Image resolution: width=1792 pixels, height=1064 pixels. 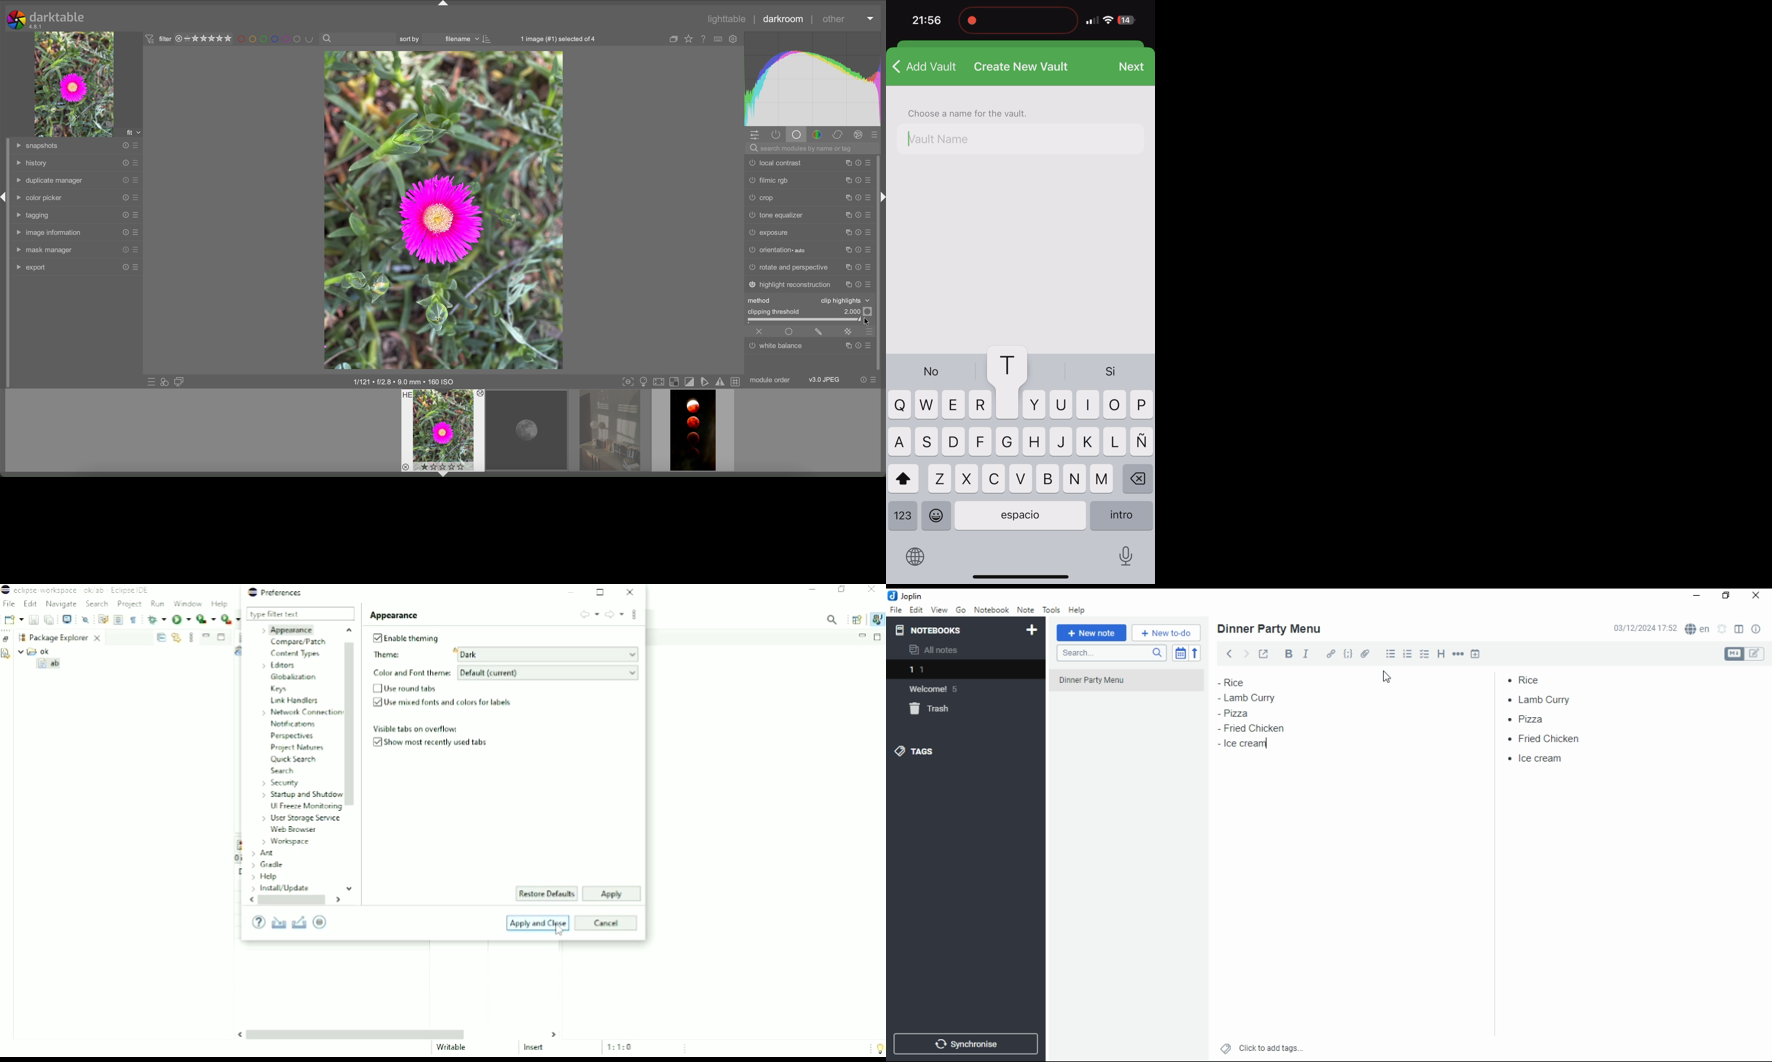 What do you see at coordinates (870, 18) in the screenshot?
I see `arrow` at bounding box center [870, 18].